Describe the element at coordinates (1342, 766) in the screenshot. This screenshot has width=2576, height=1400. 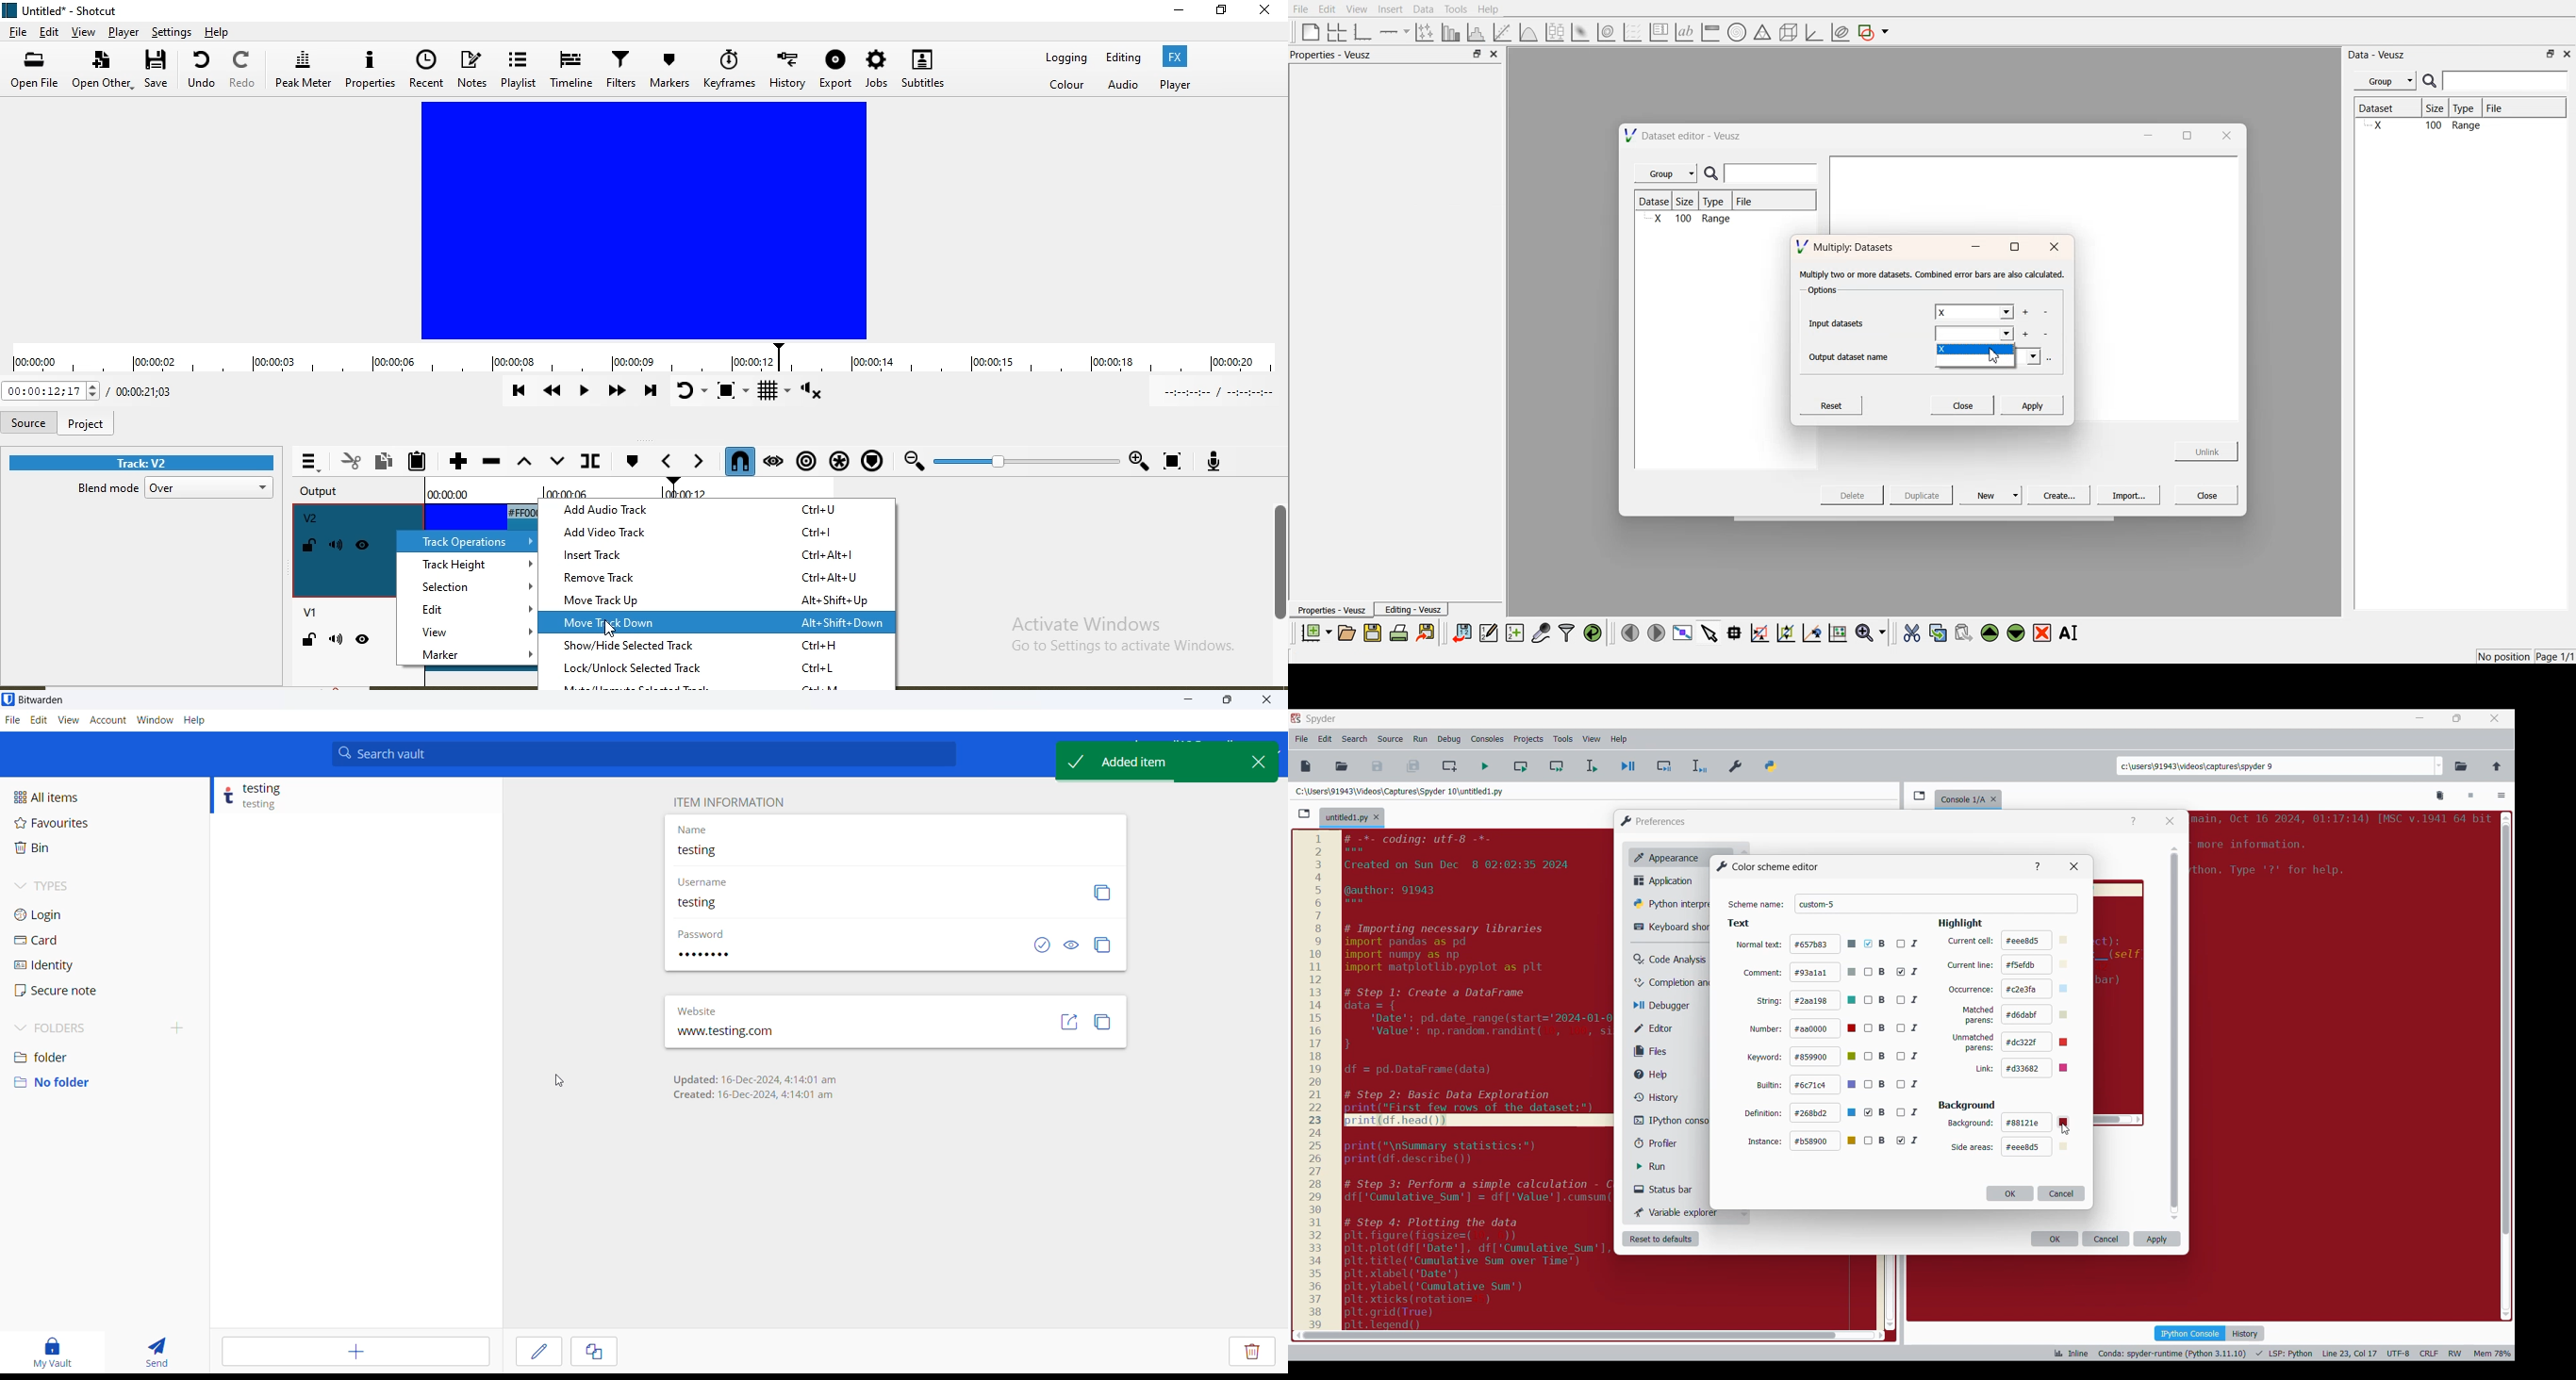
I see `Open` at that location.